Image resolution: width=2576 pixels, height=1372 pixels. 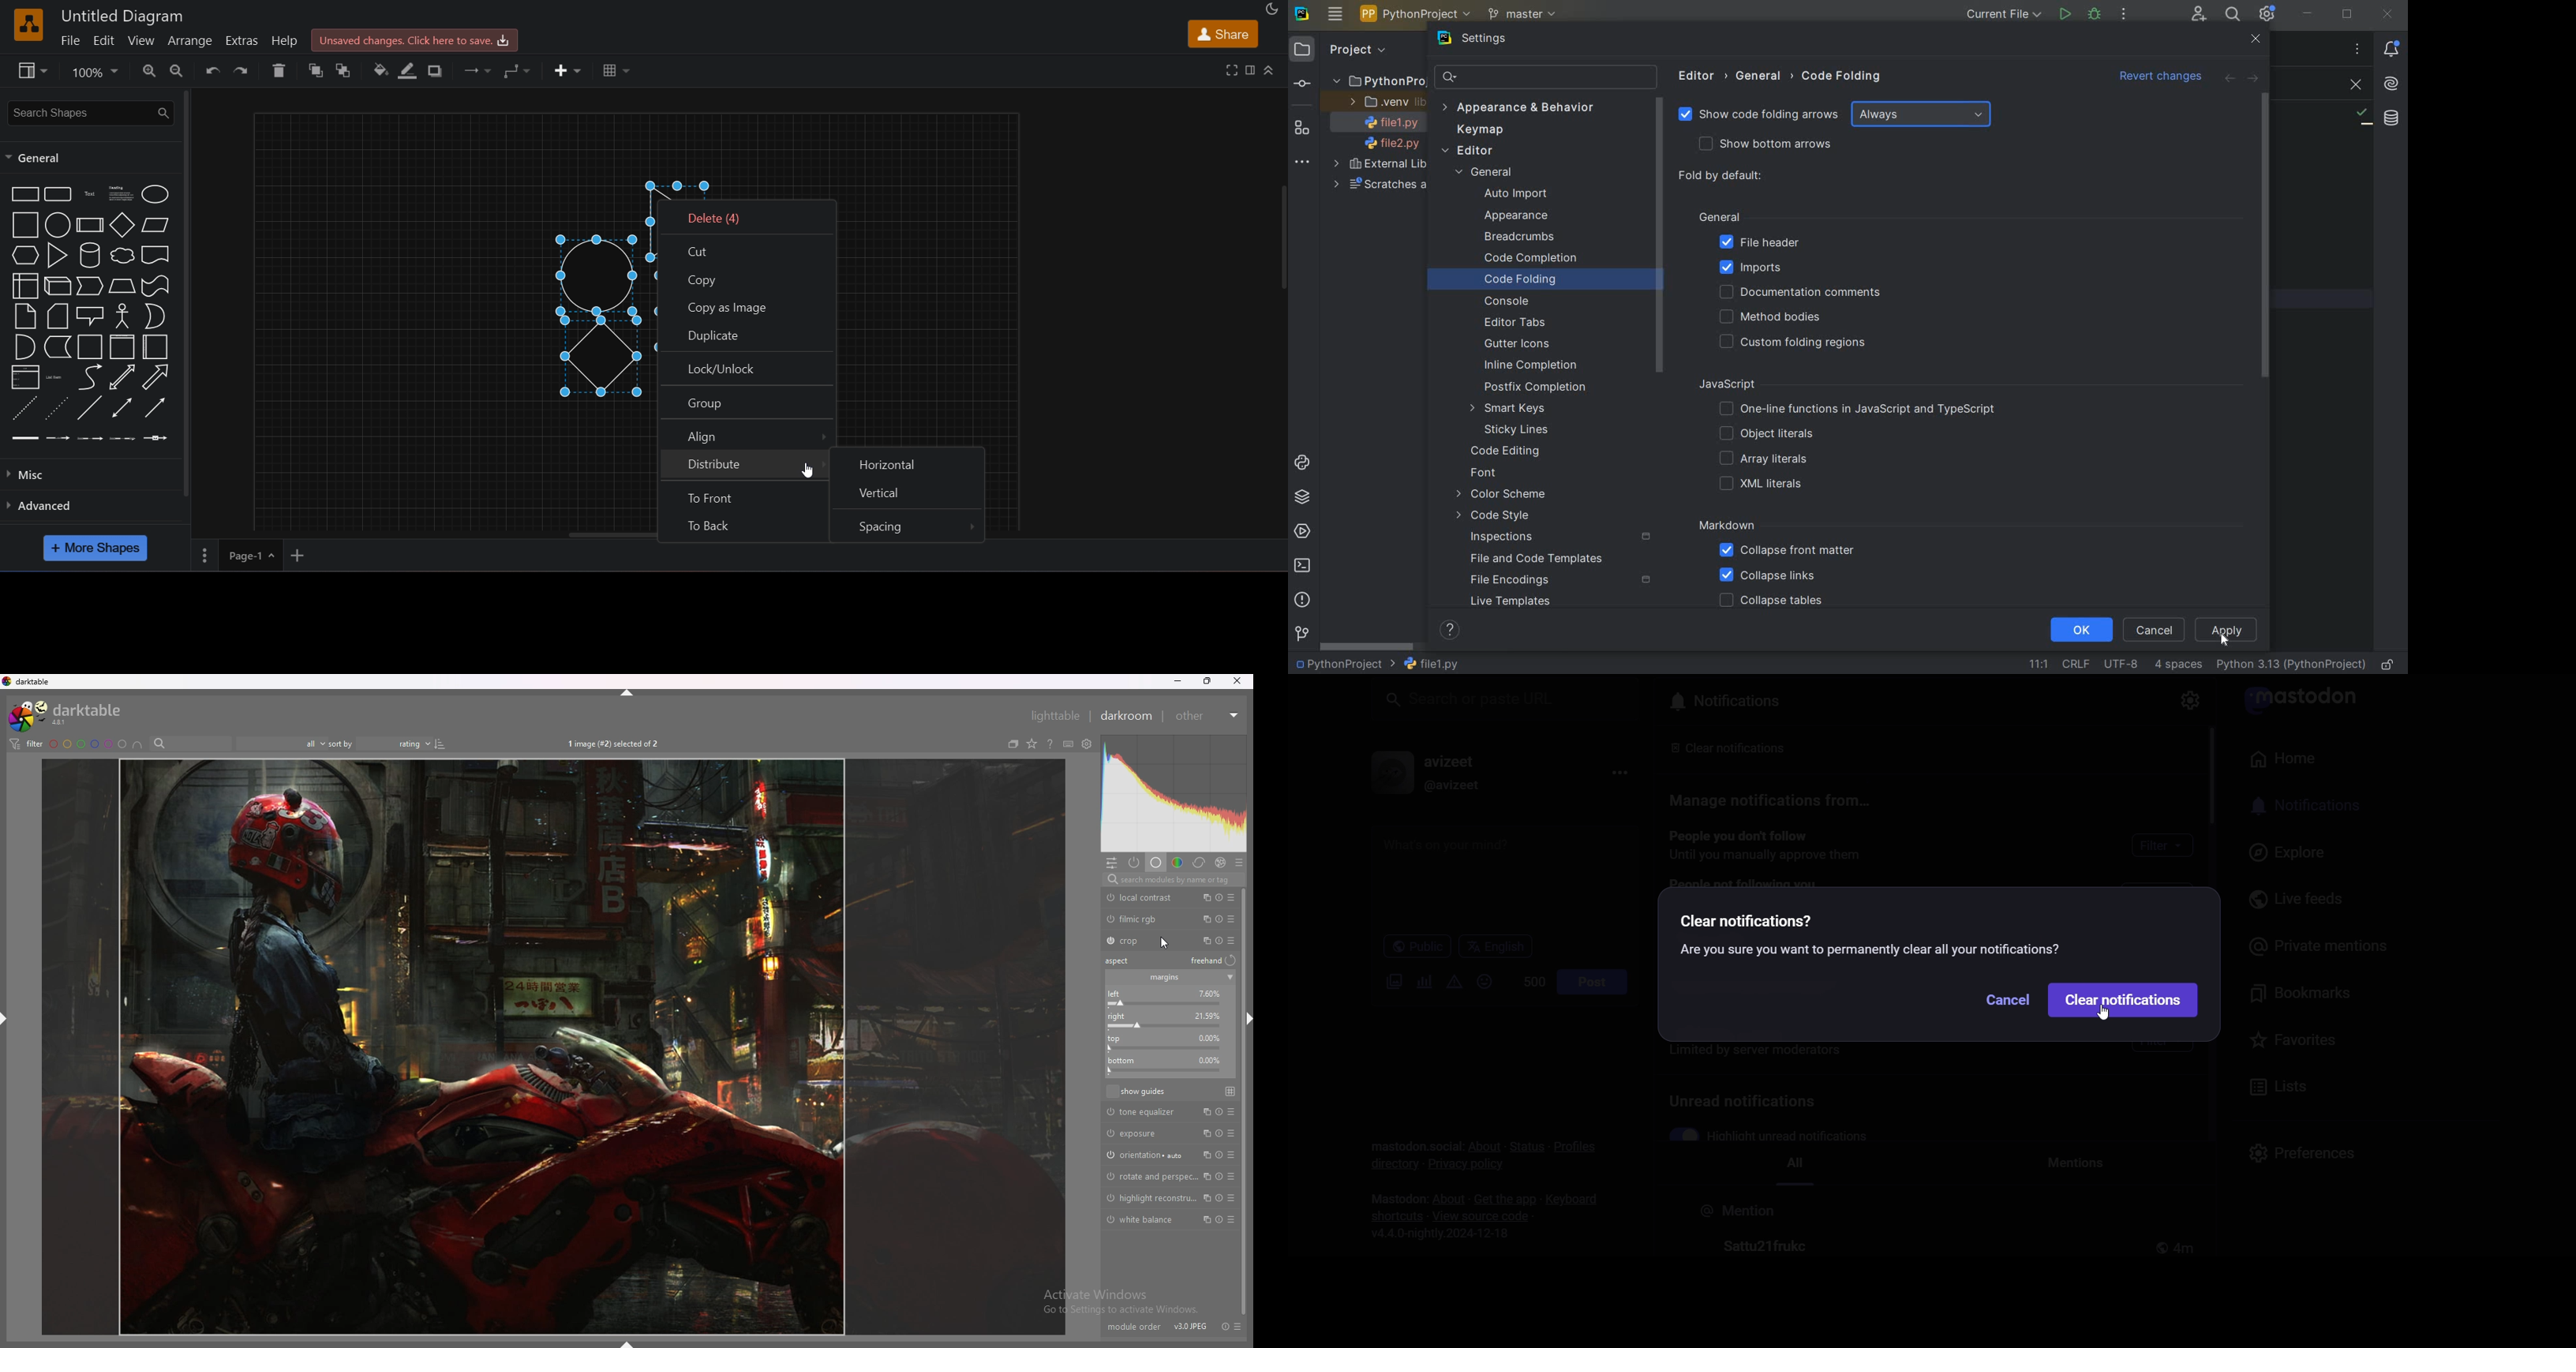 I want to click on card, so click(x=56, y=317).